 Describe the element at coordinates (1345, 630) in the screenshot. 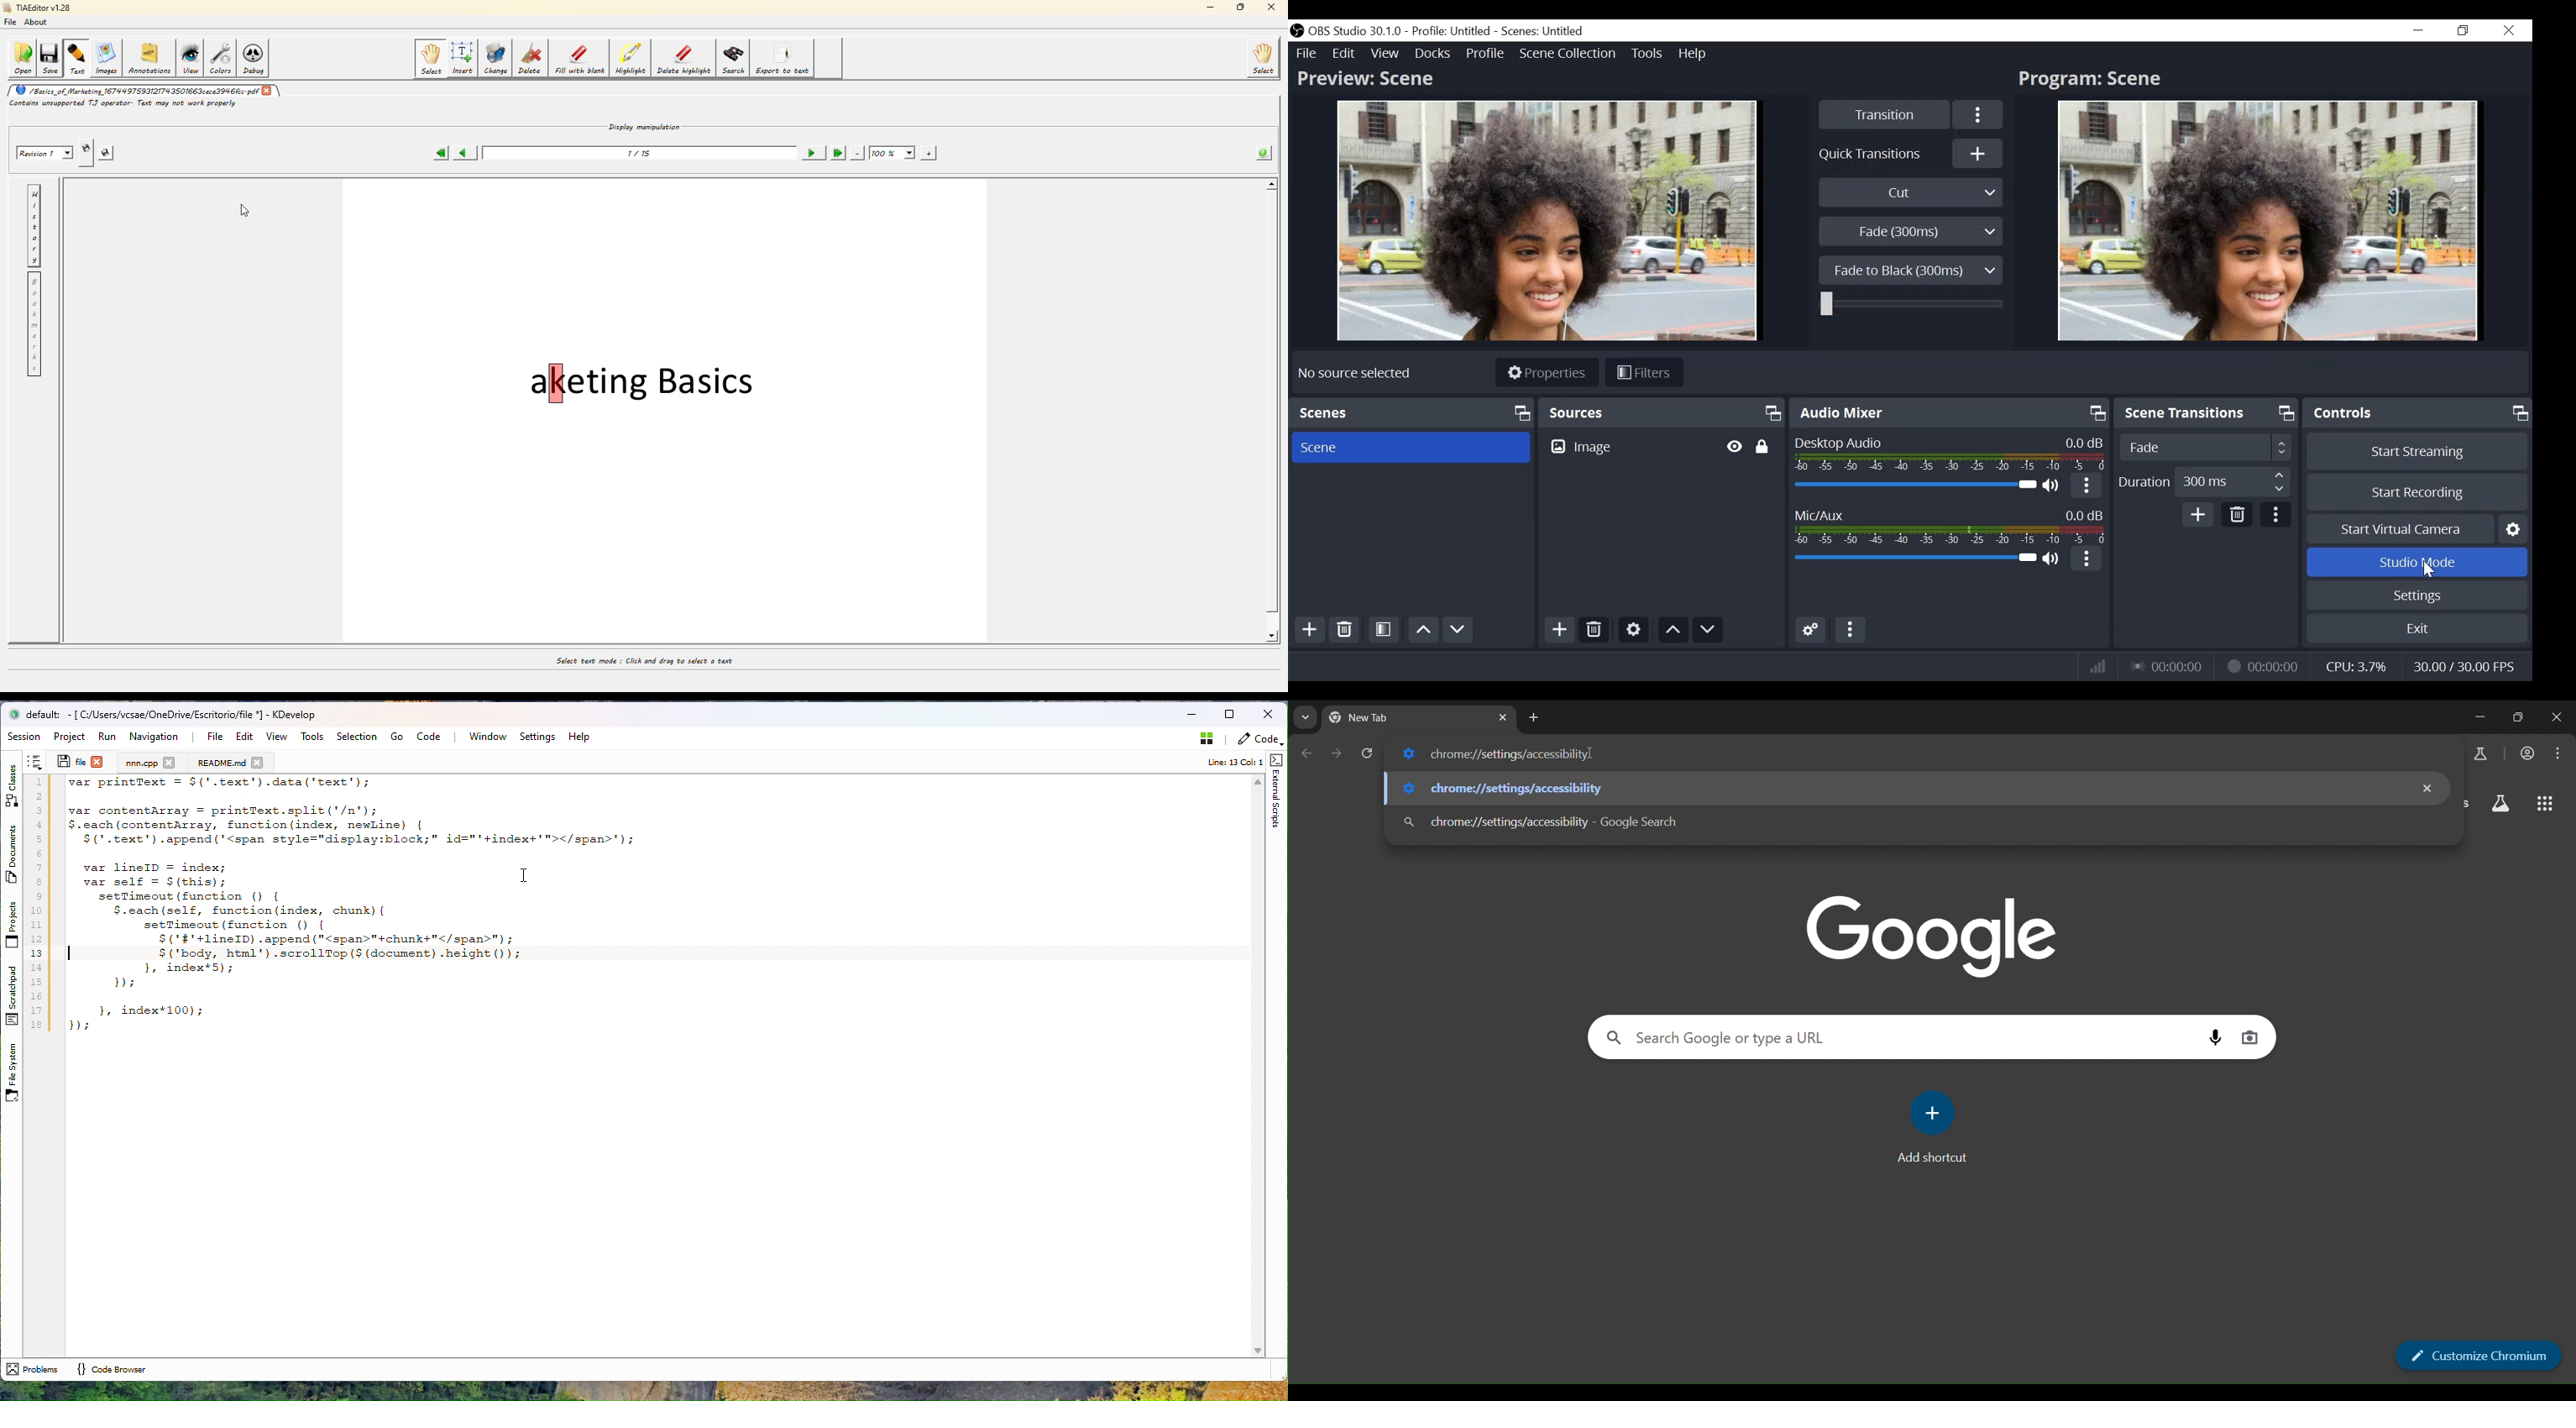

I see `Delete` at that location.